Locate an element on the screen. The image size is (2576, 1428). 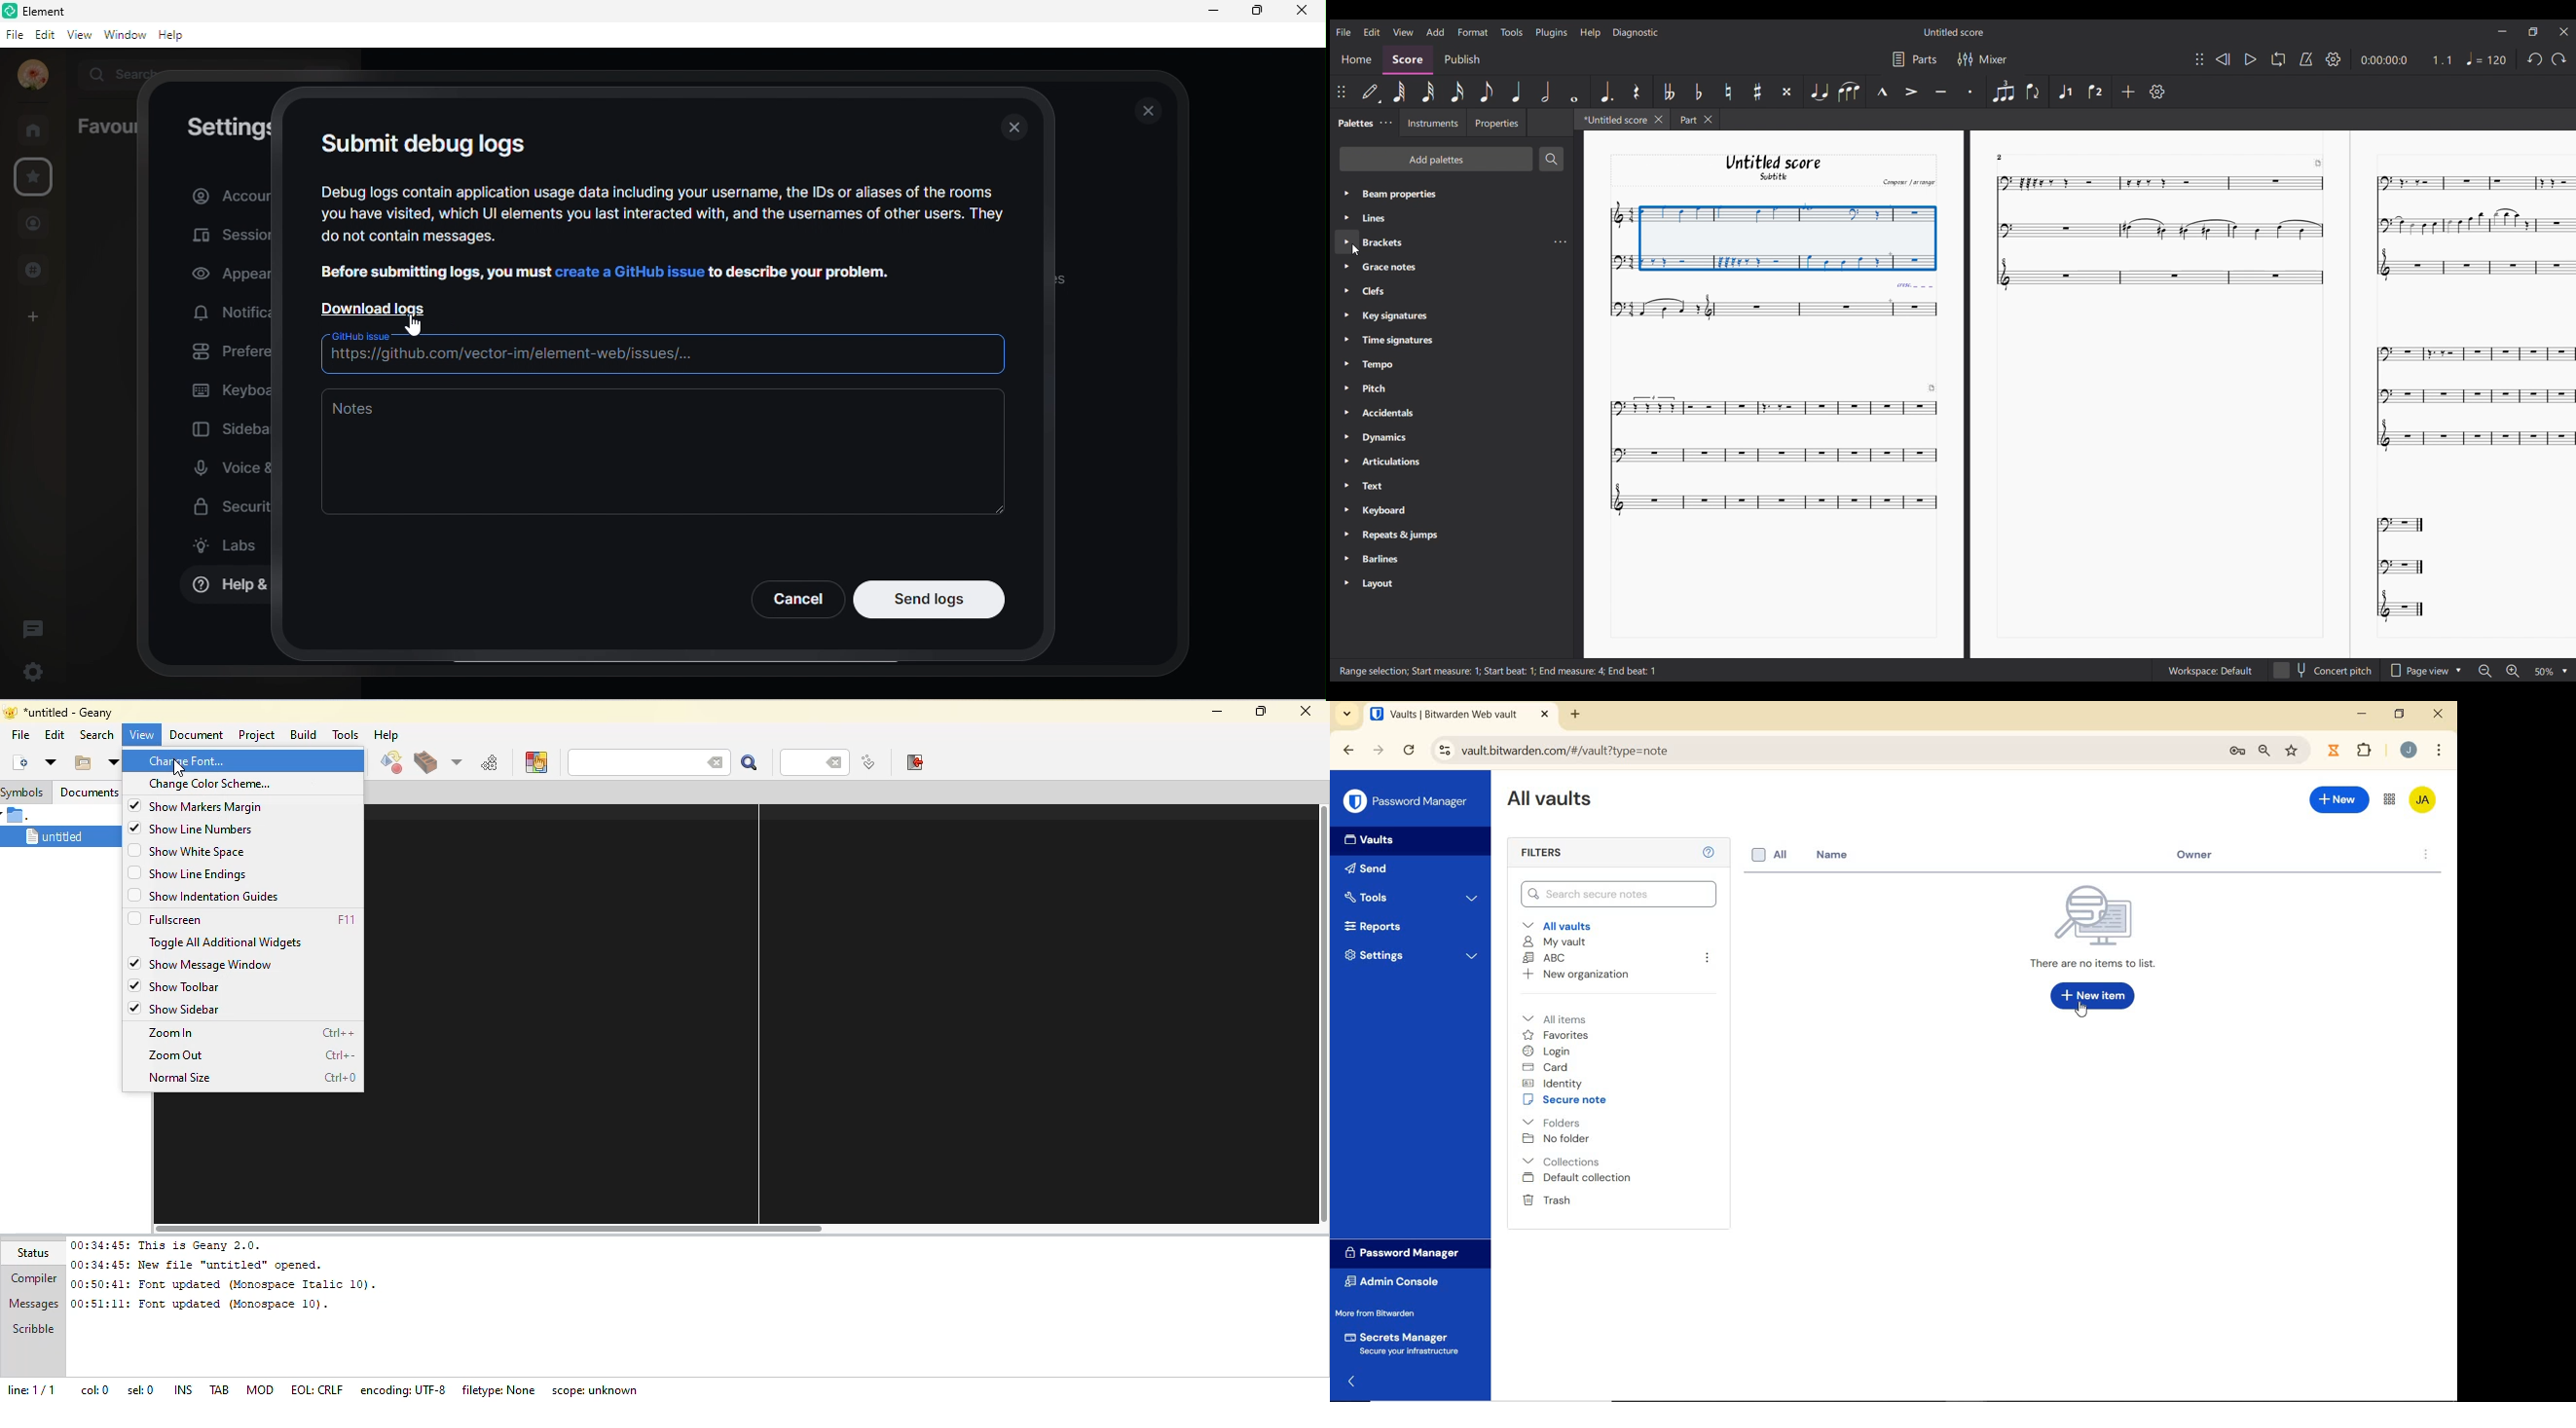
people is located at coordinates (34, 223).